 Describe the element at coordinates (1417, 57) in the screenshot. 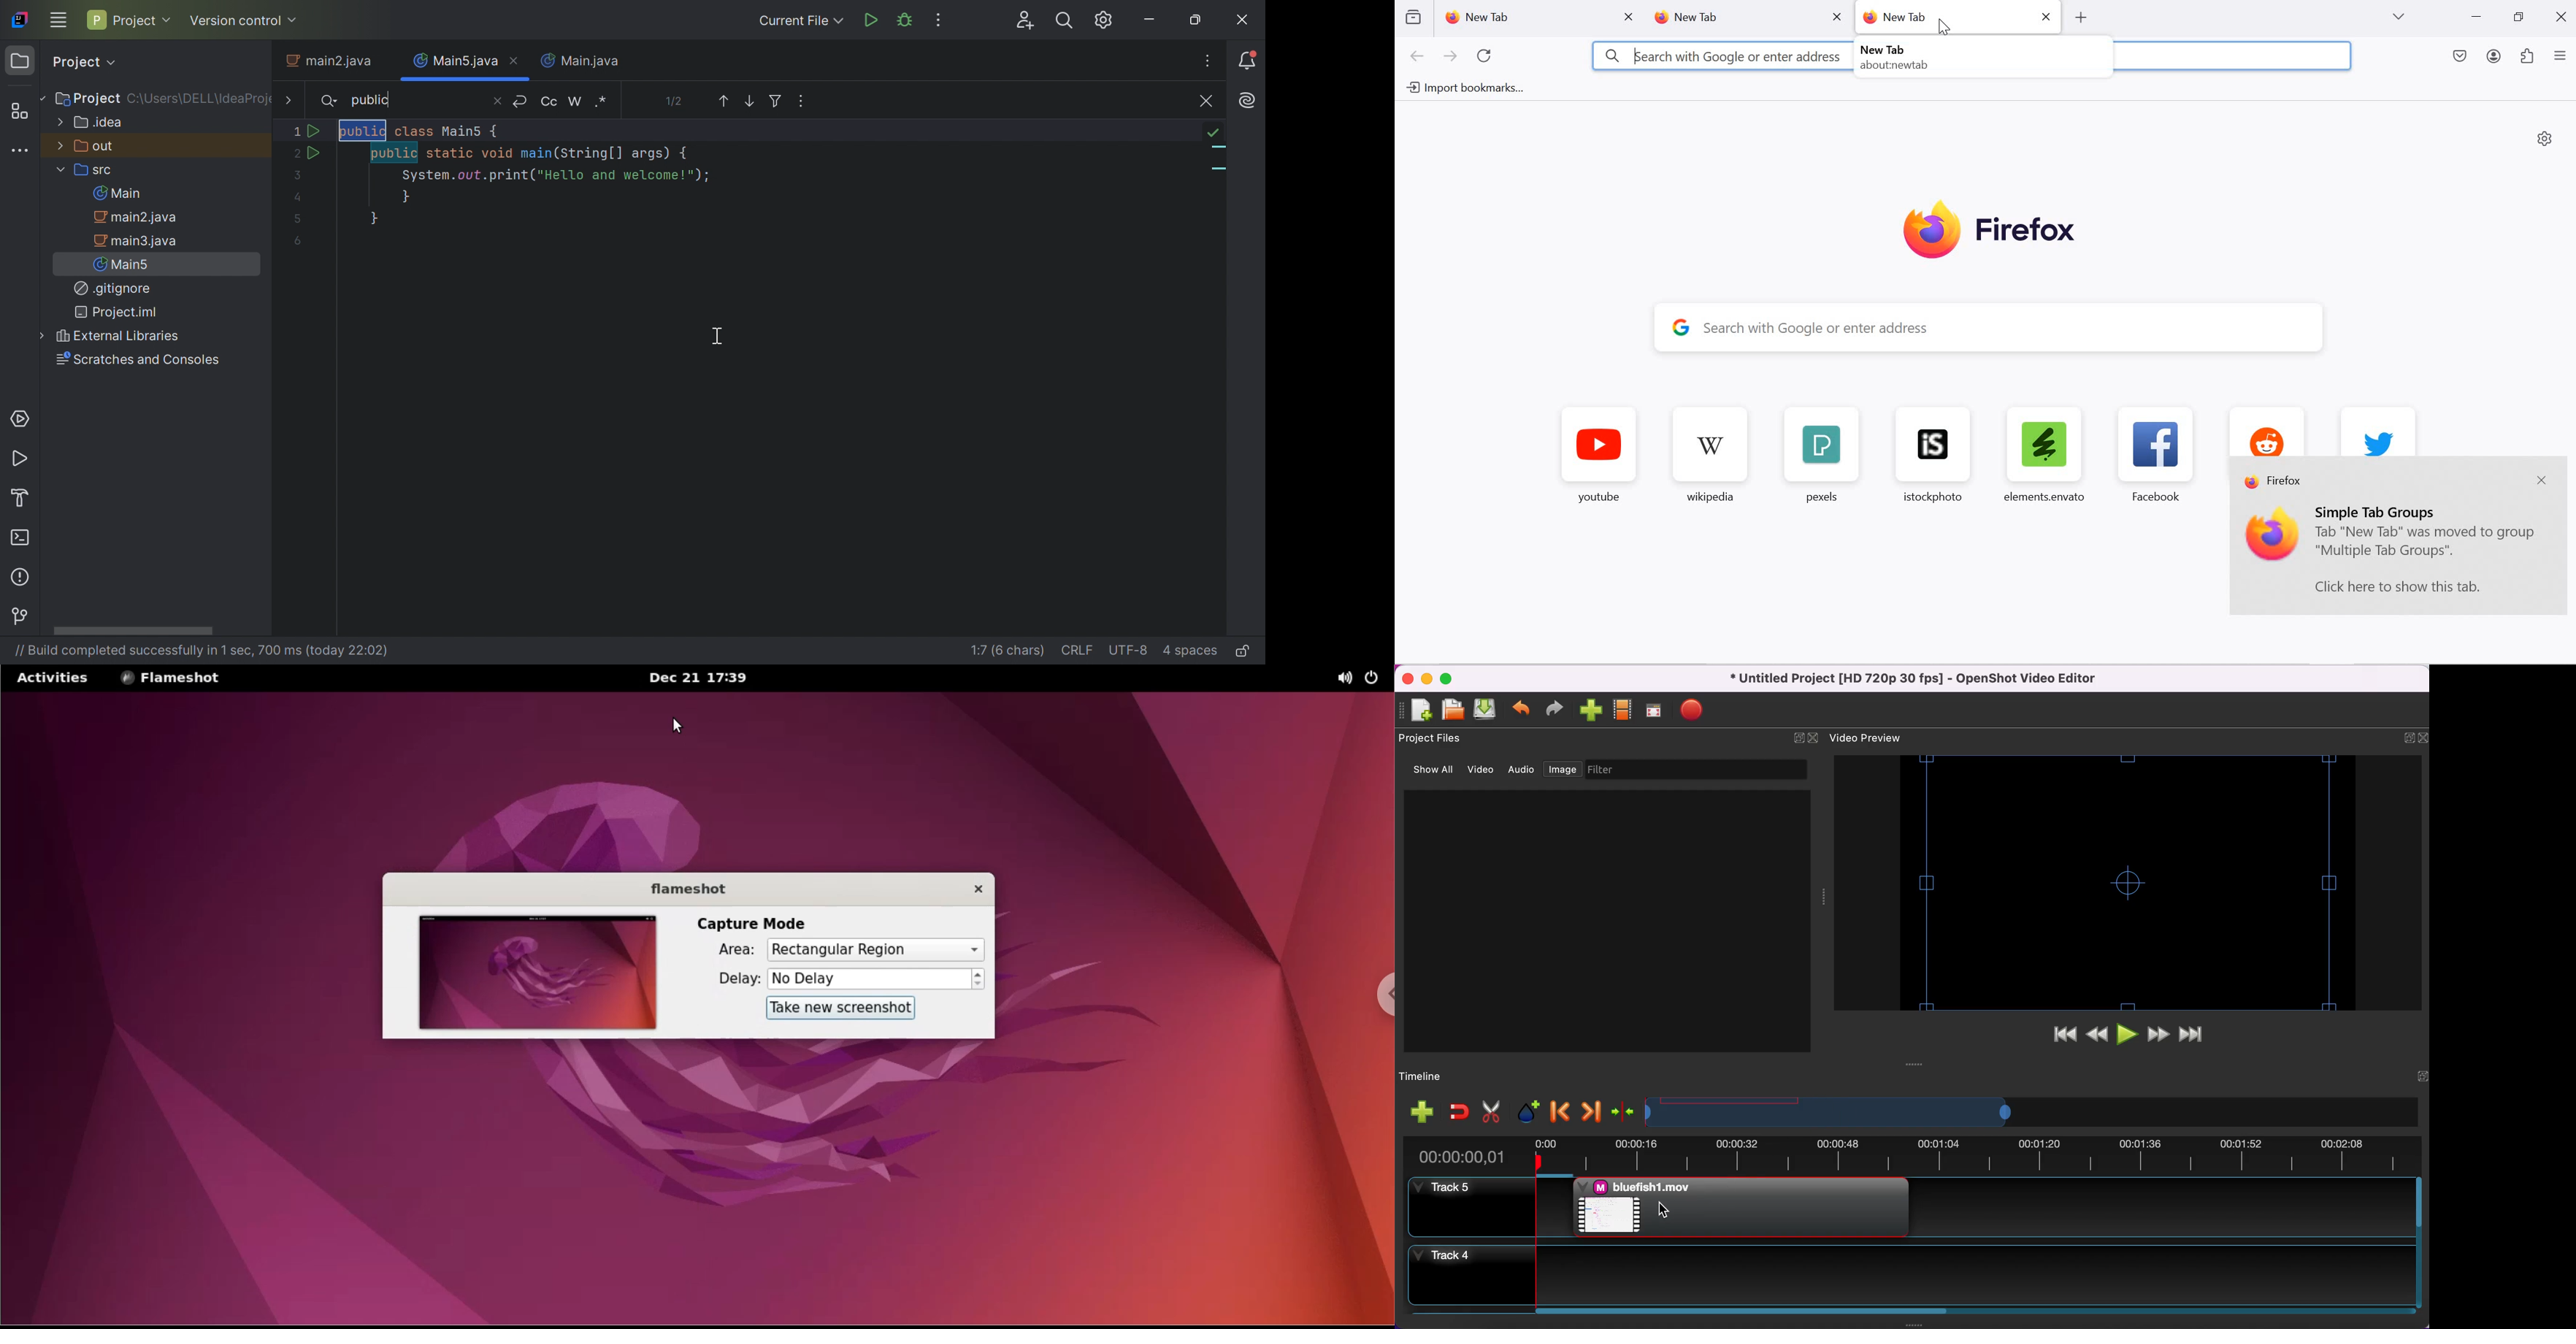

I see `go back` at that location.